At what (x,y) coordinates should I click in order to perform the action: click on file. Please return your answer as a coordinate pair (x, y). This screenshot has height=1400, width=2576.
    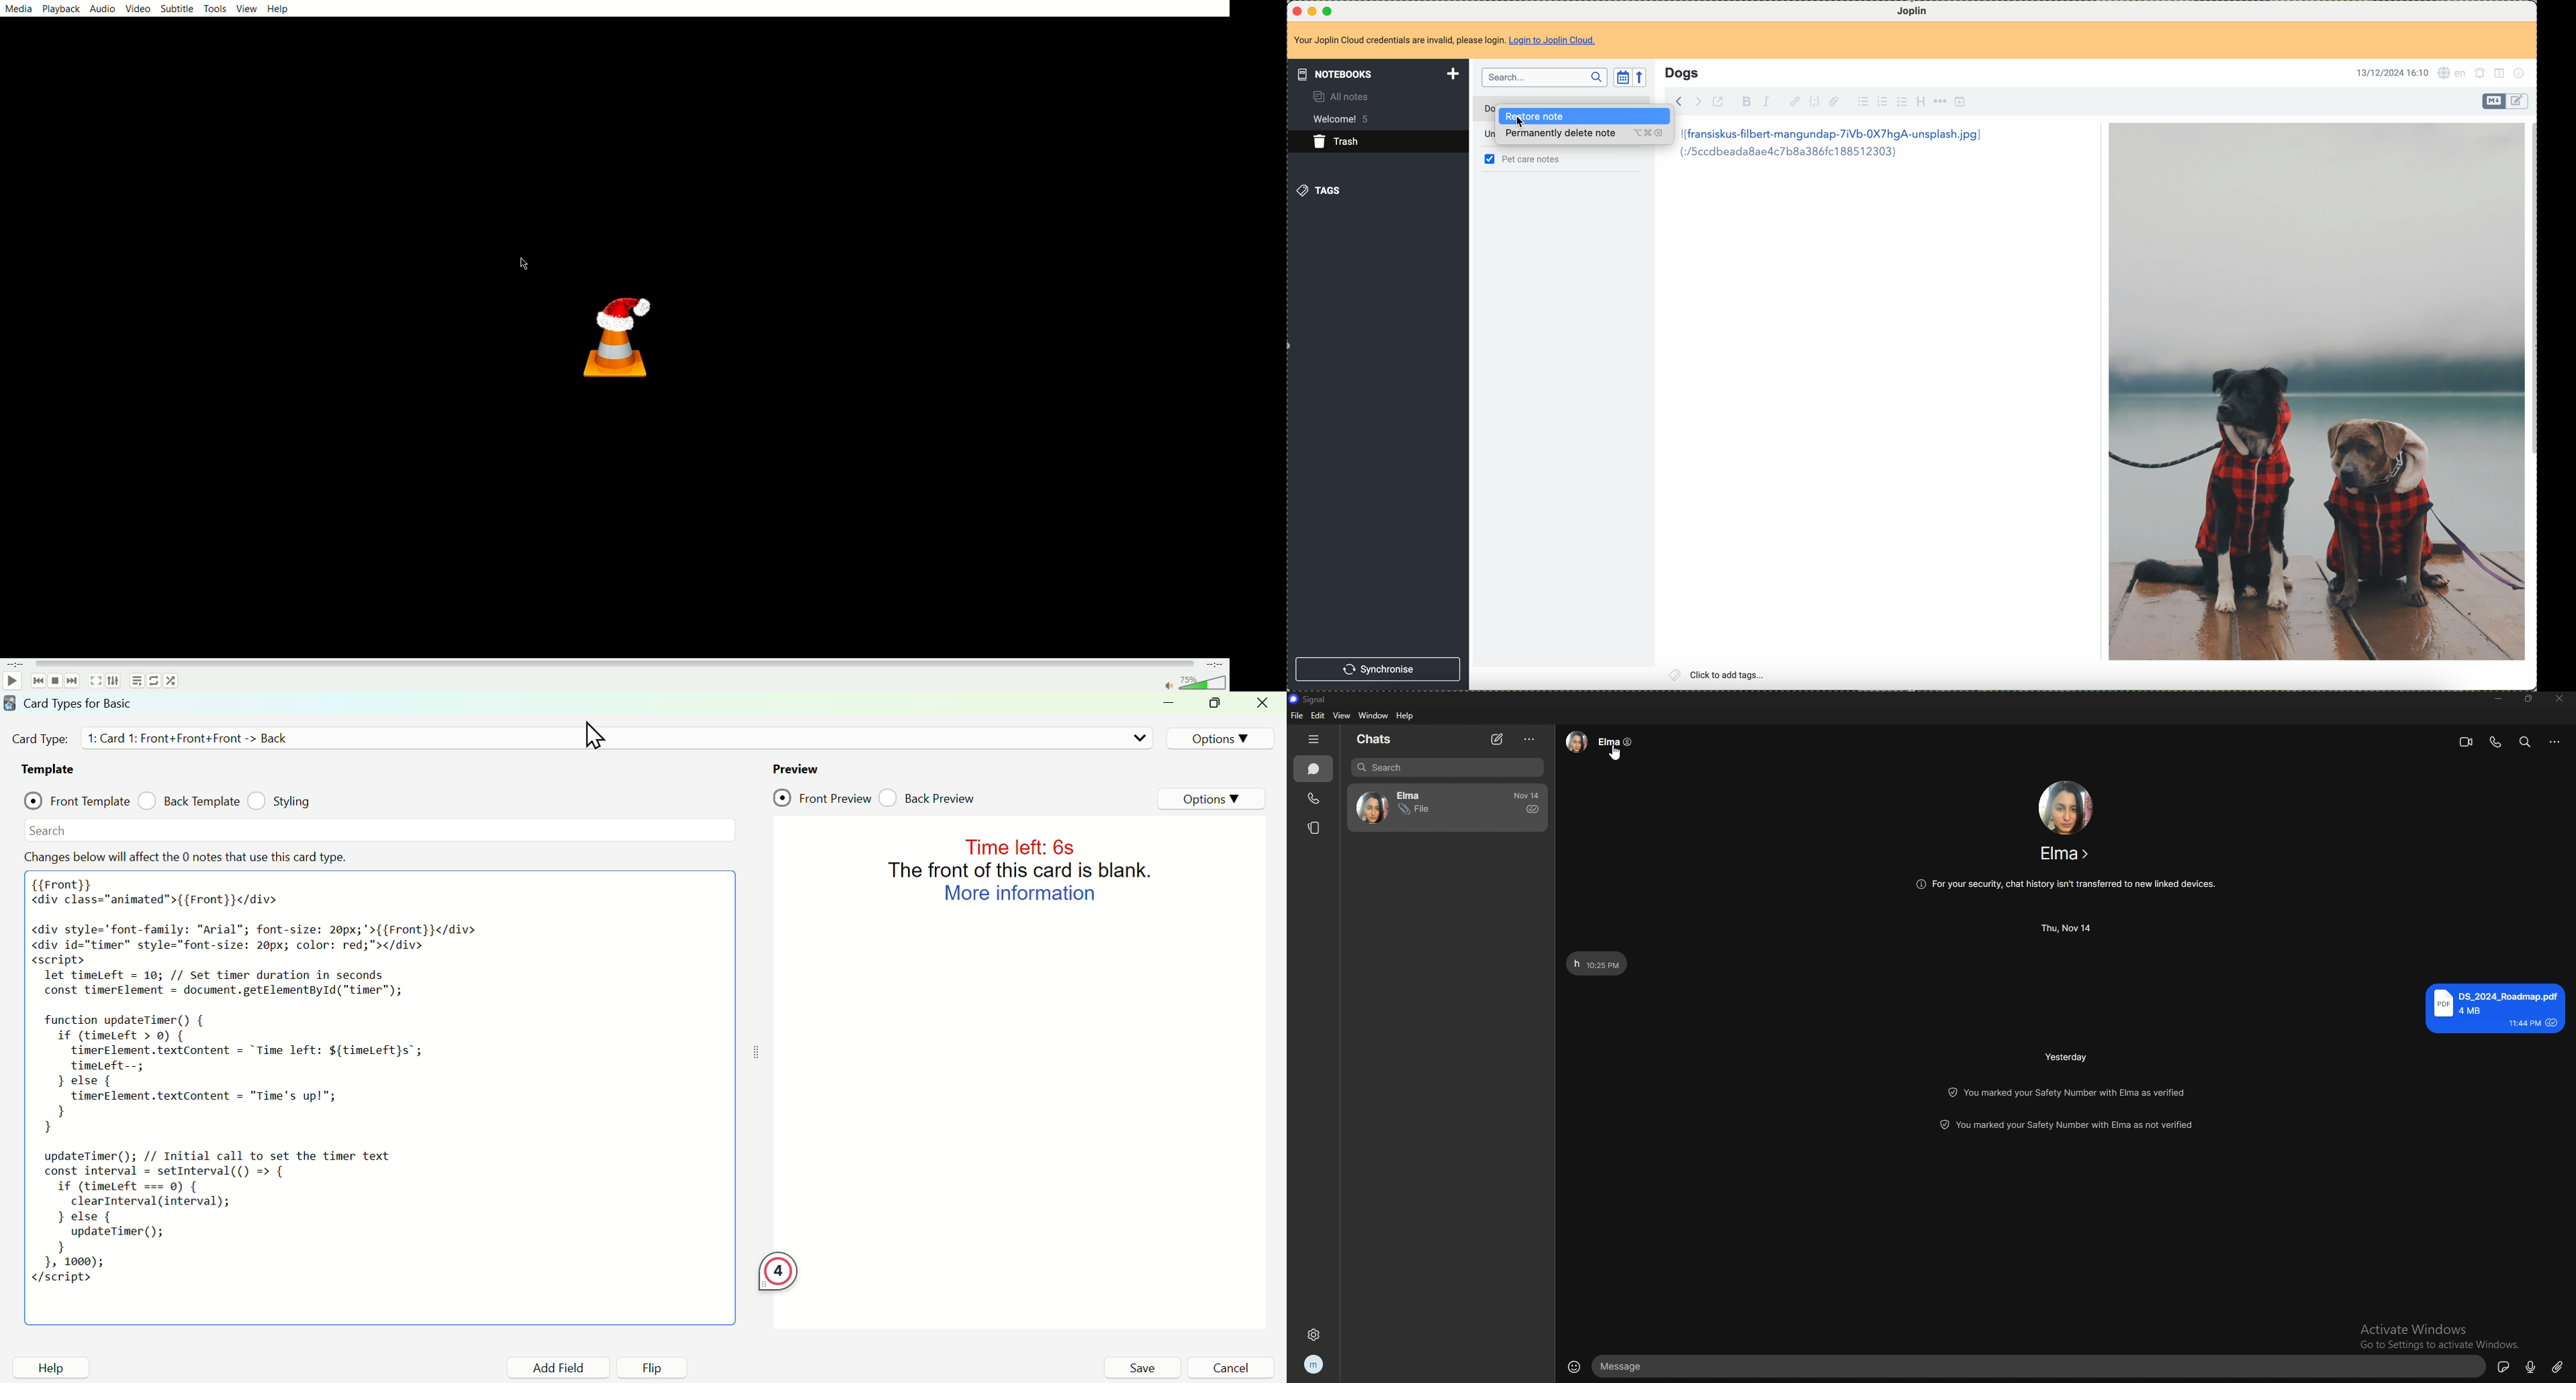
    Looking at the image, I should click on (1296, 716).